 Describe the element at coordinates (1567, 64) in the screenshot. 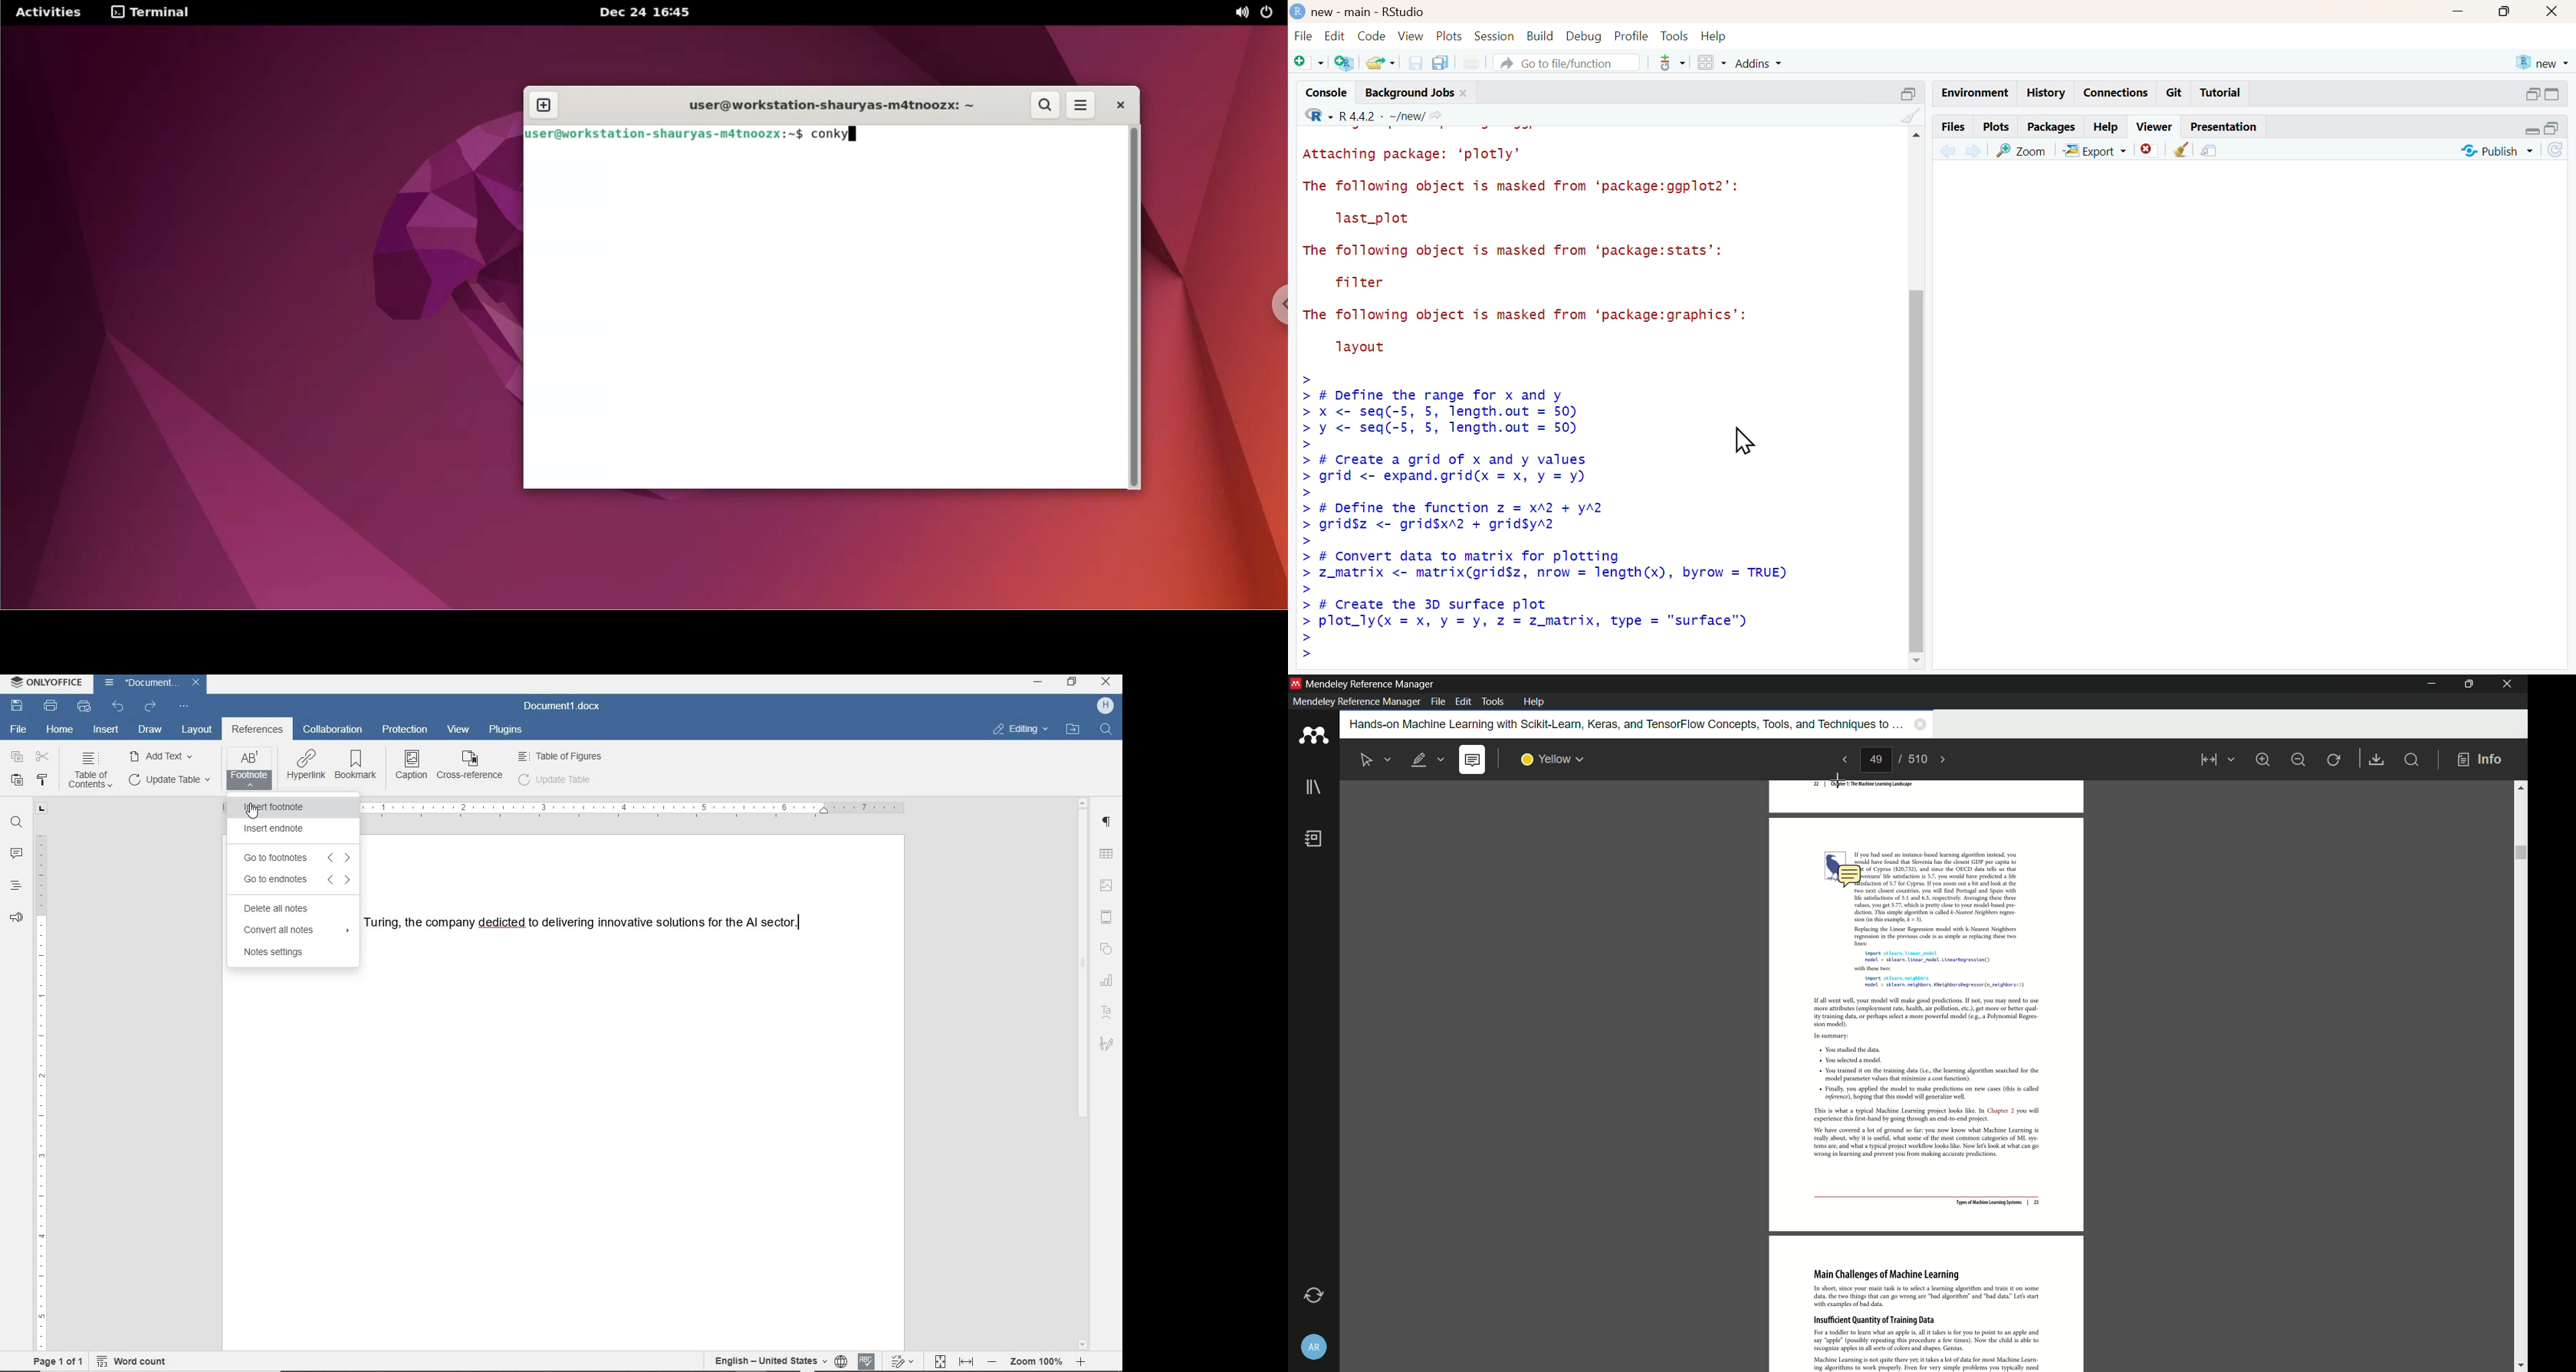

I see `go to file/function` at that location.